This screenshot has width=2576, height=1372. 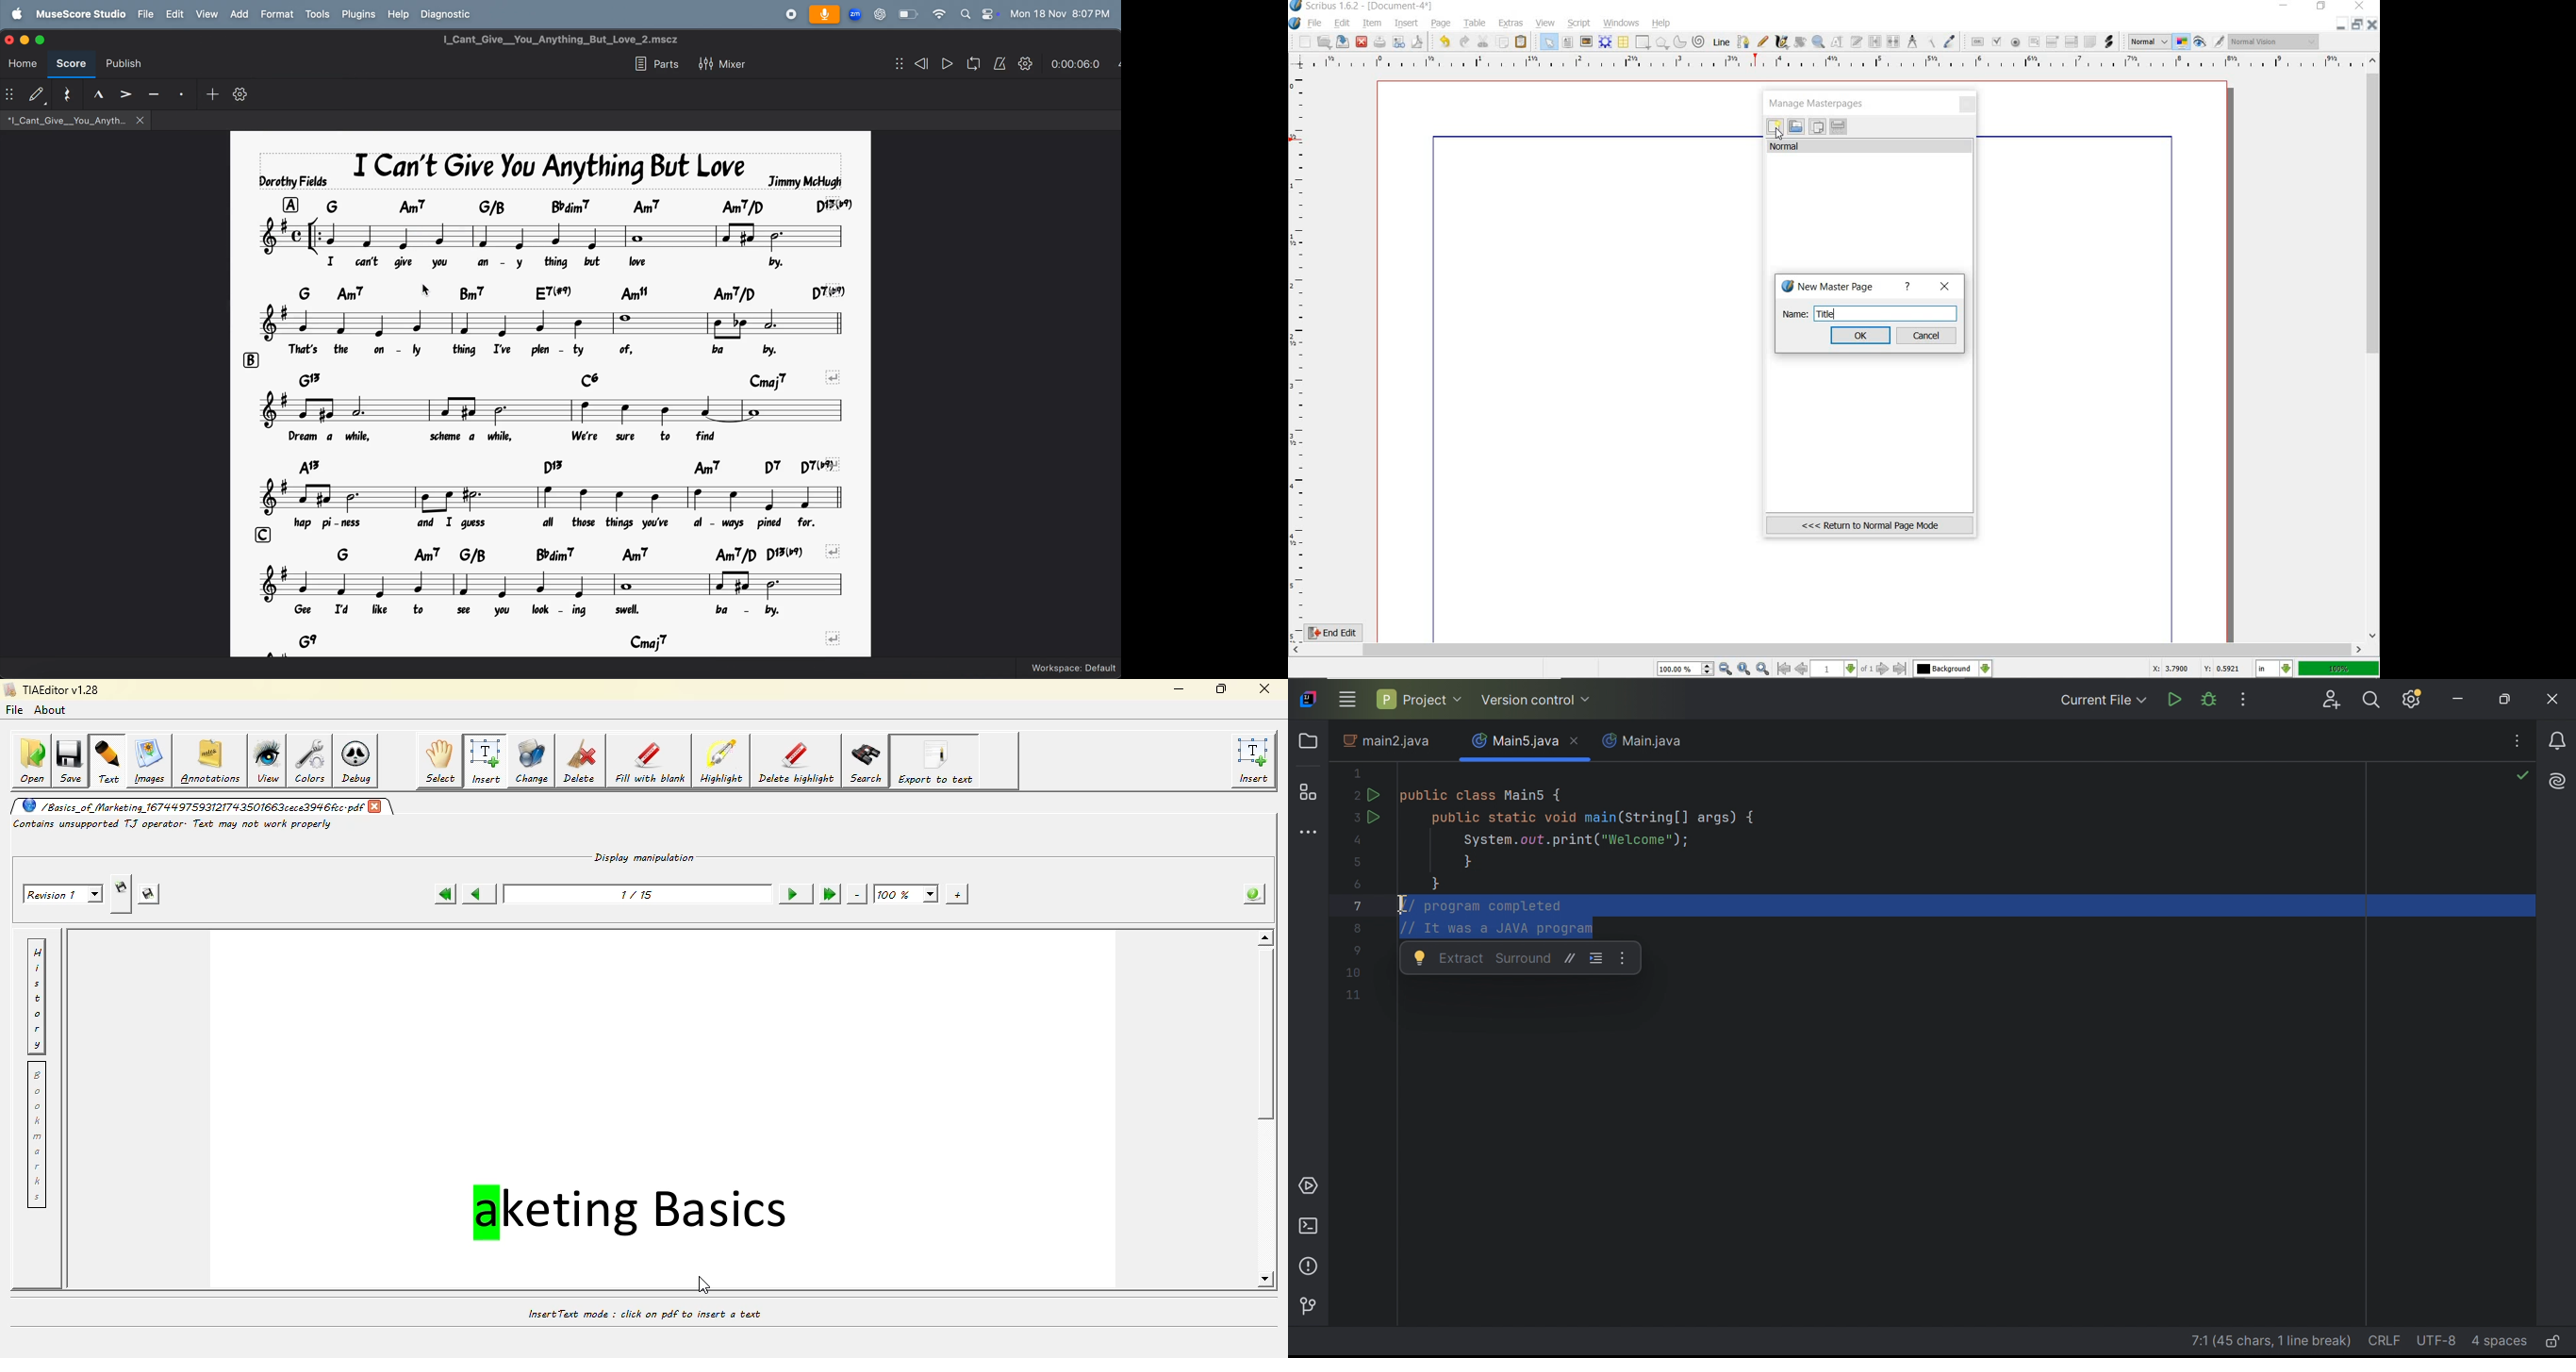 I want to click on tools, so click(x=318, y=15).